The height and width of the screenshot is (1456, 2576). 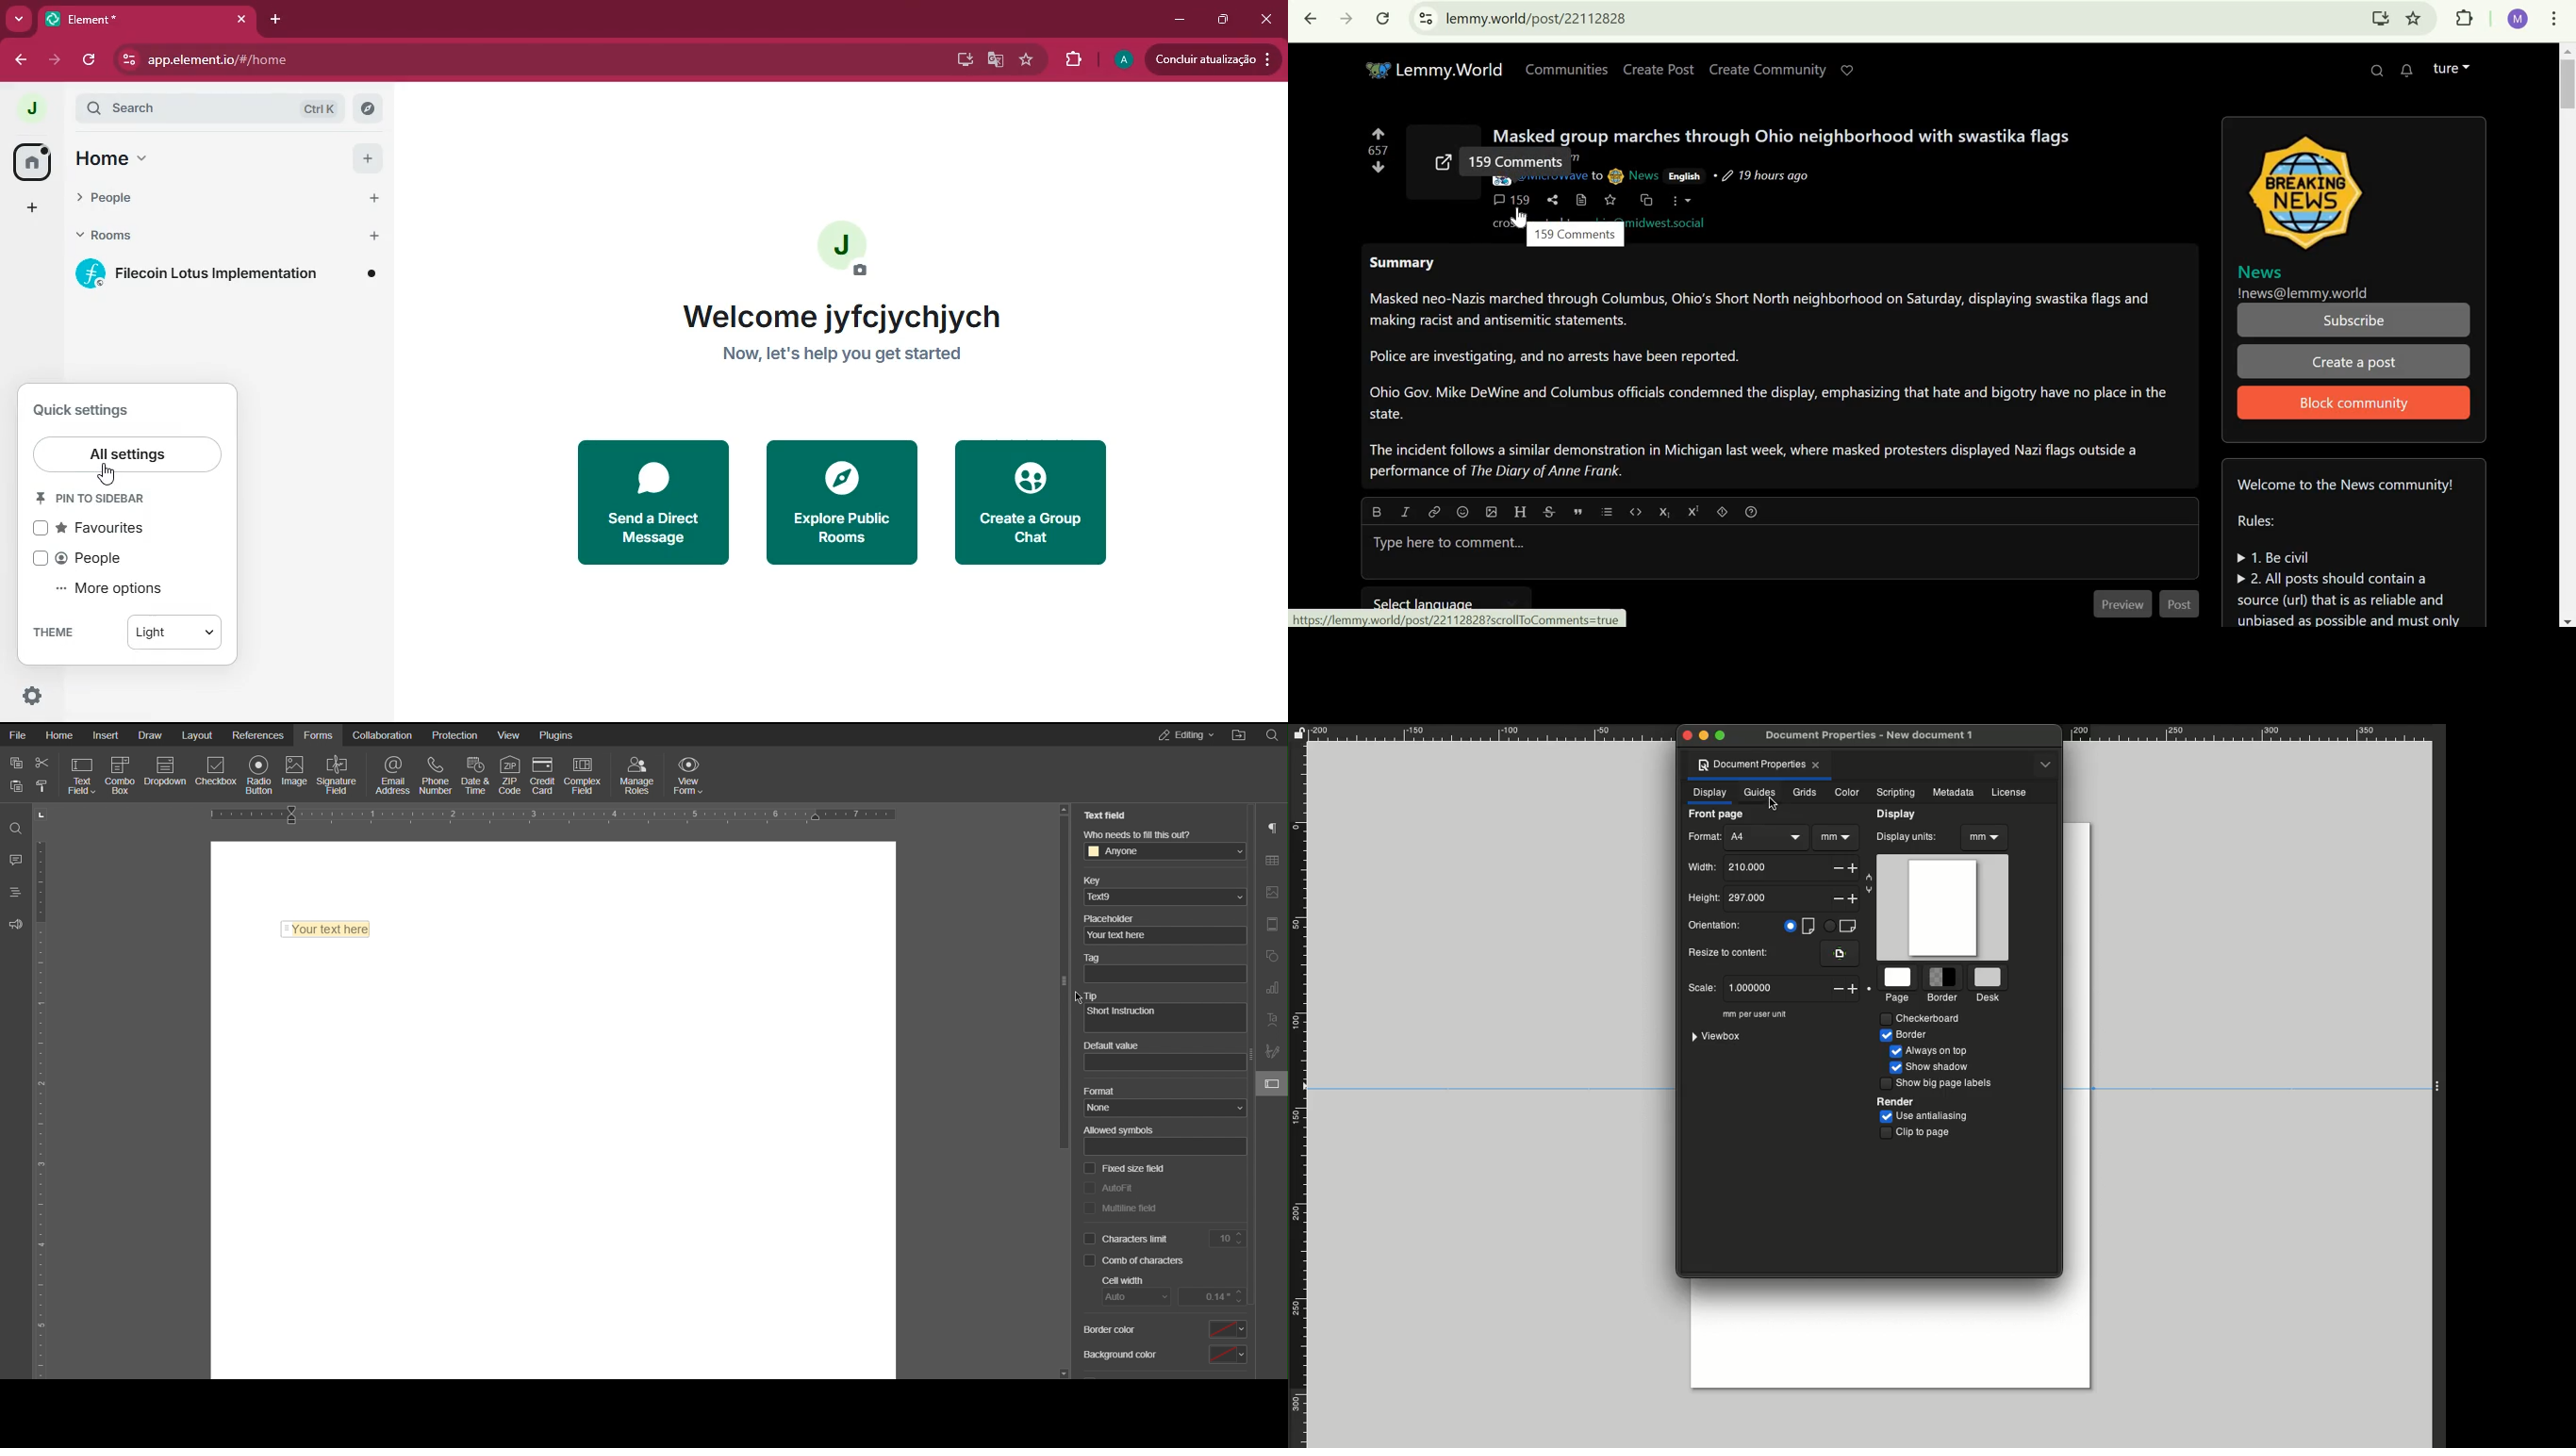 I want to click on Filecoin Lotus Implementation, so click(x=234, y=275).